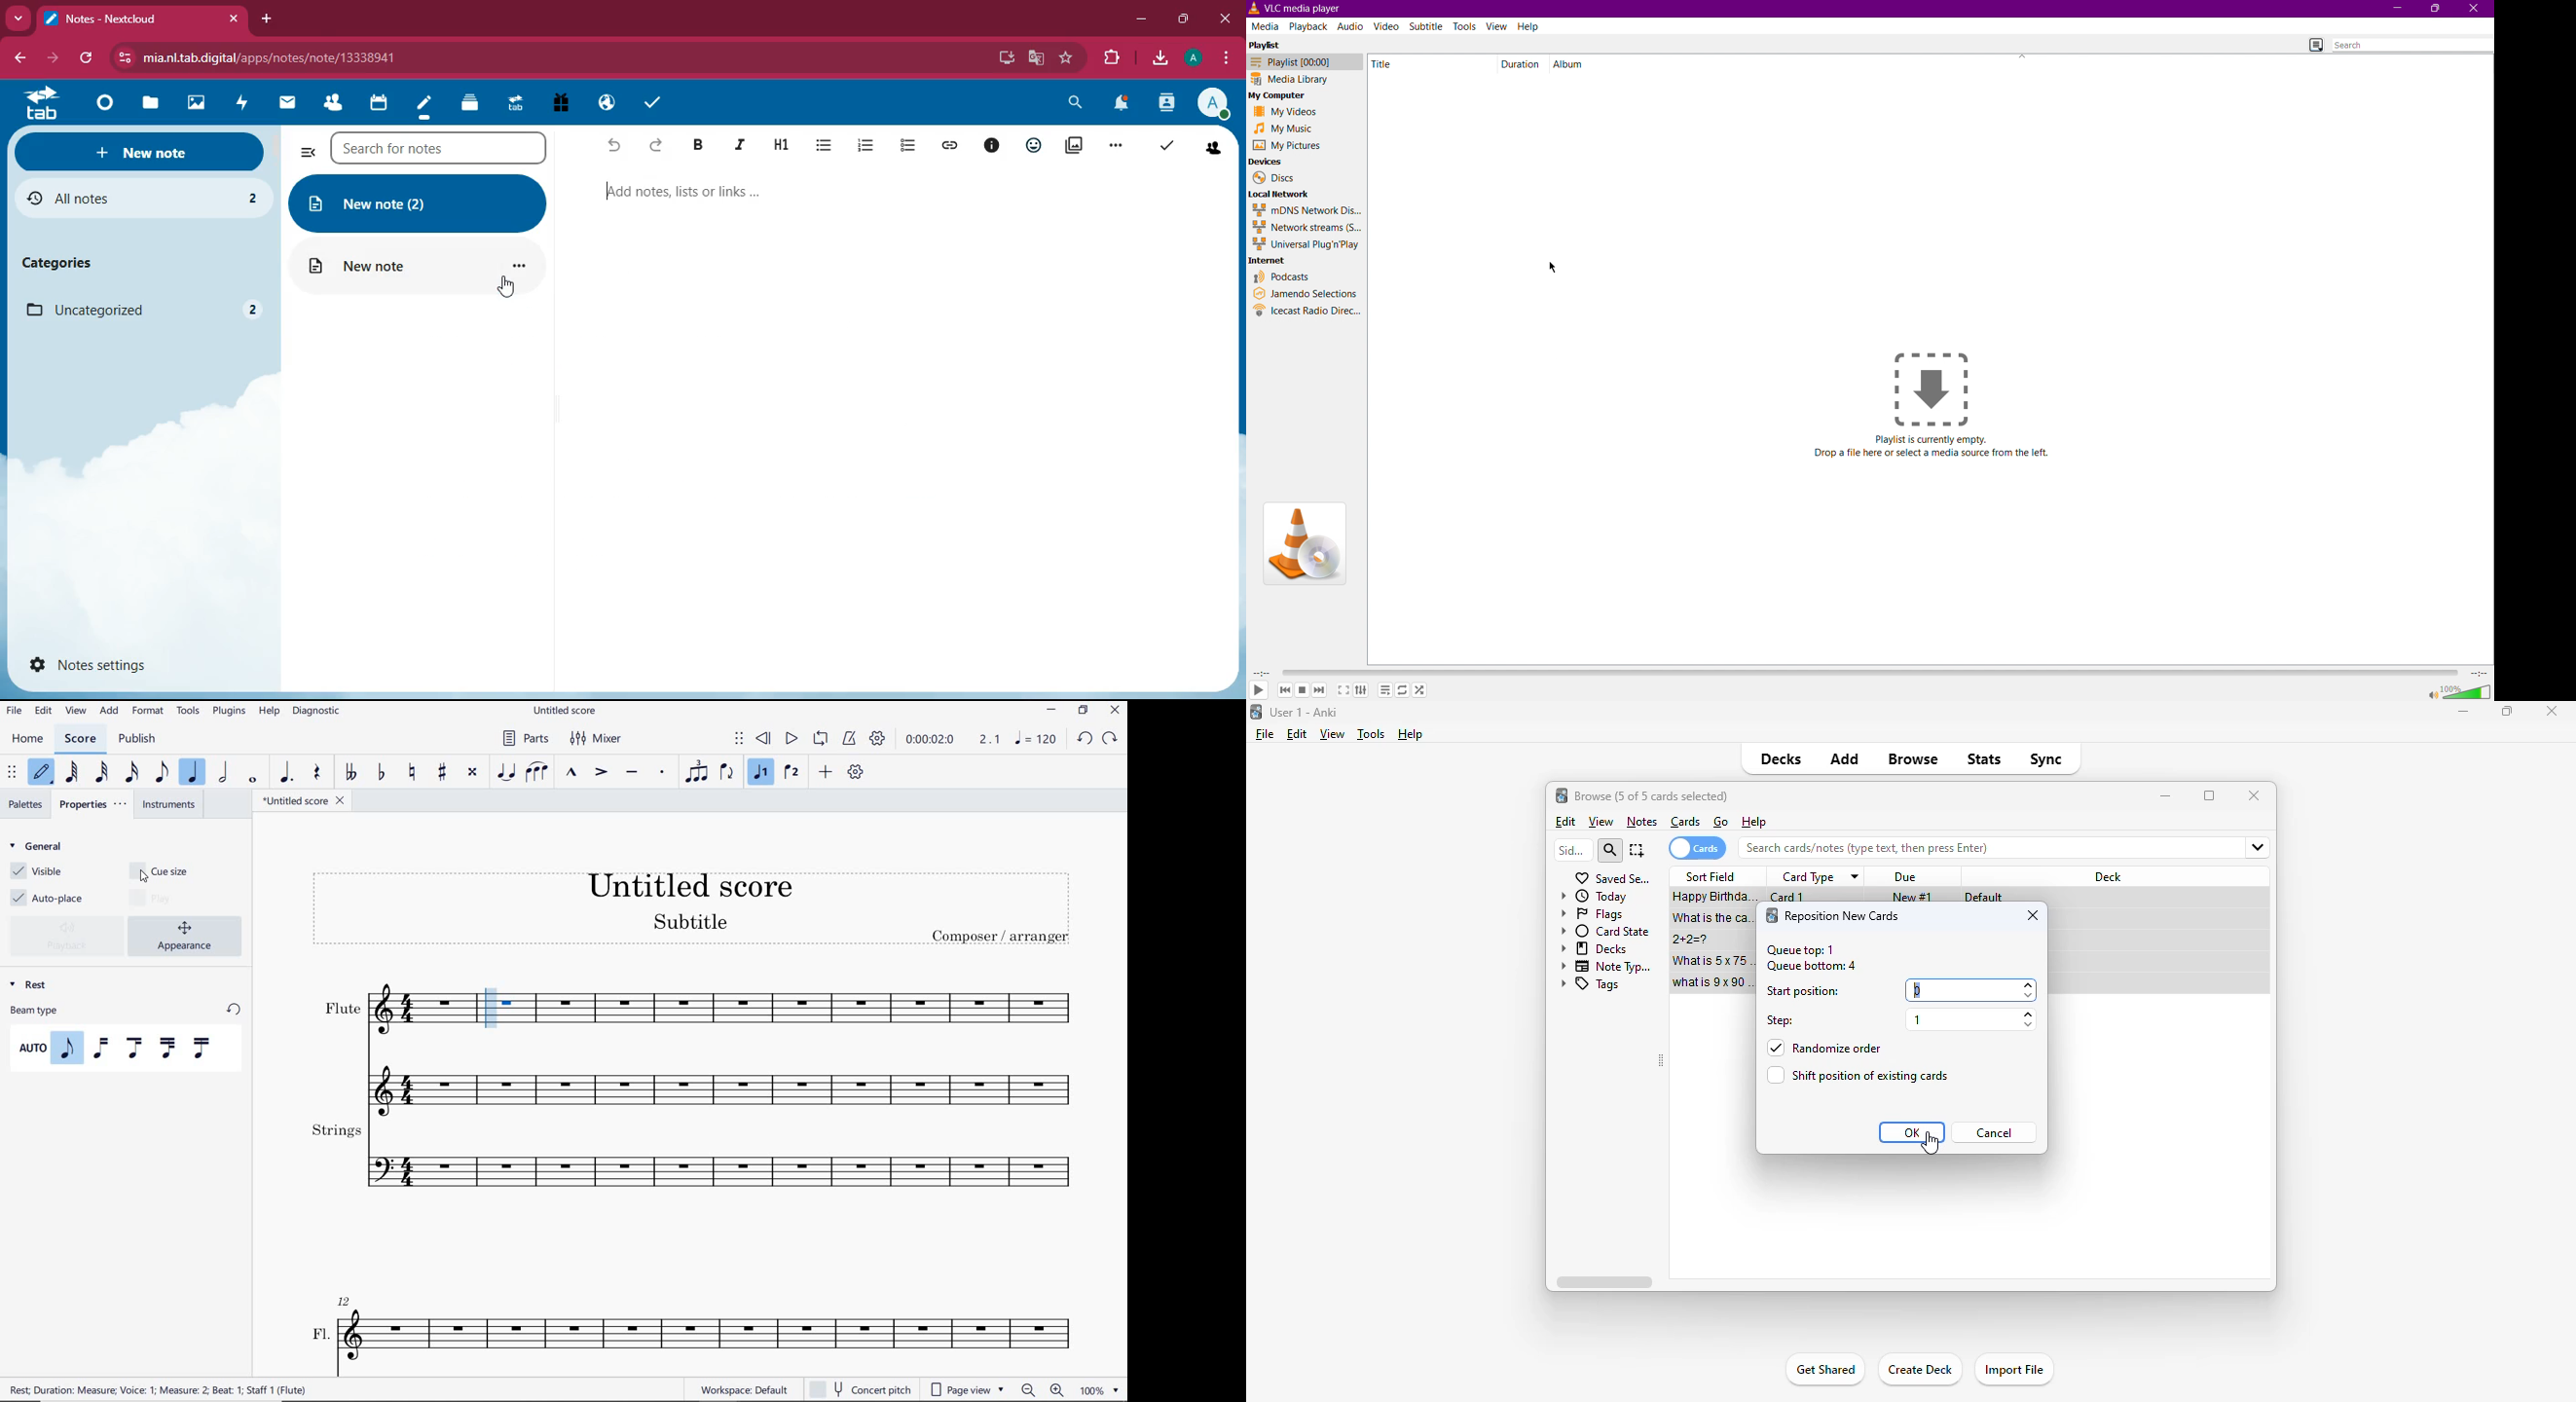 The height and width of the screenshot is (1428, 2576). Describe the element at coordinates (1985, 758) in the screenshot. I see `stats` at that location.